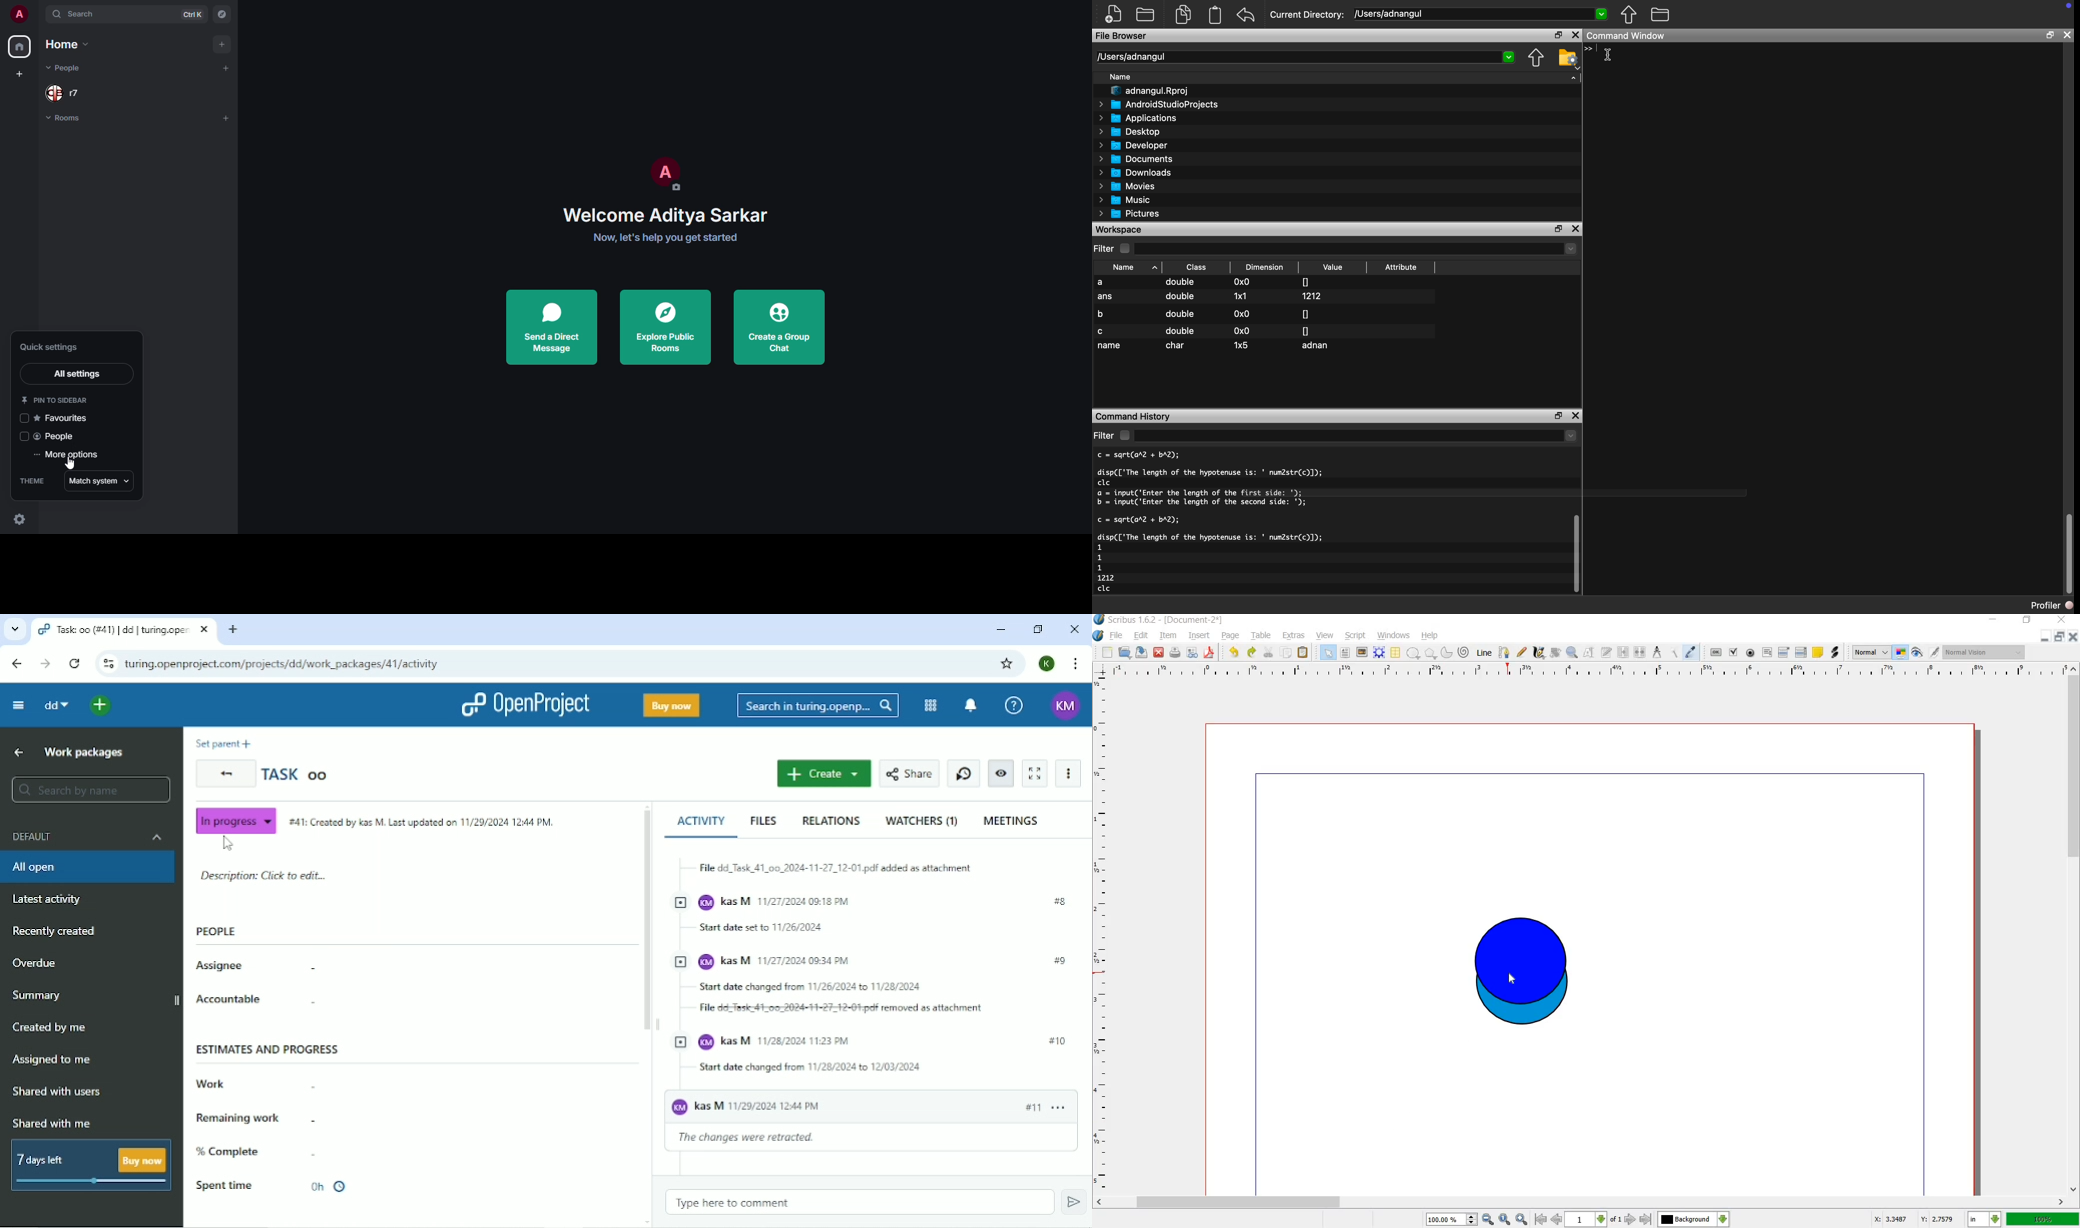 The height and width of the screenshot is (1232, 2100). Describe the element at coordinates (1306, 313) in the screenshot. I see `0` at that location.